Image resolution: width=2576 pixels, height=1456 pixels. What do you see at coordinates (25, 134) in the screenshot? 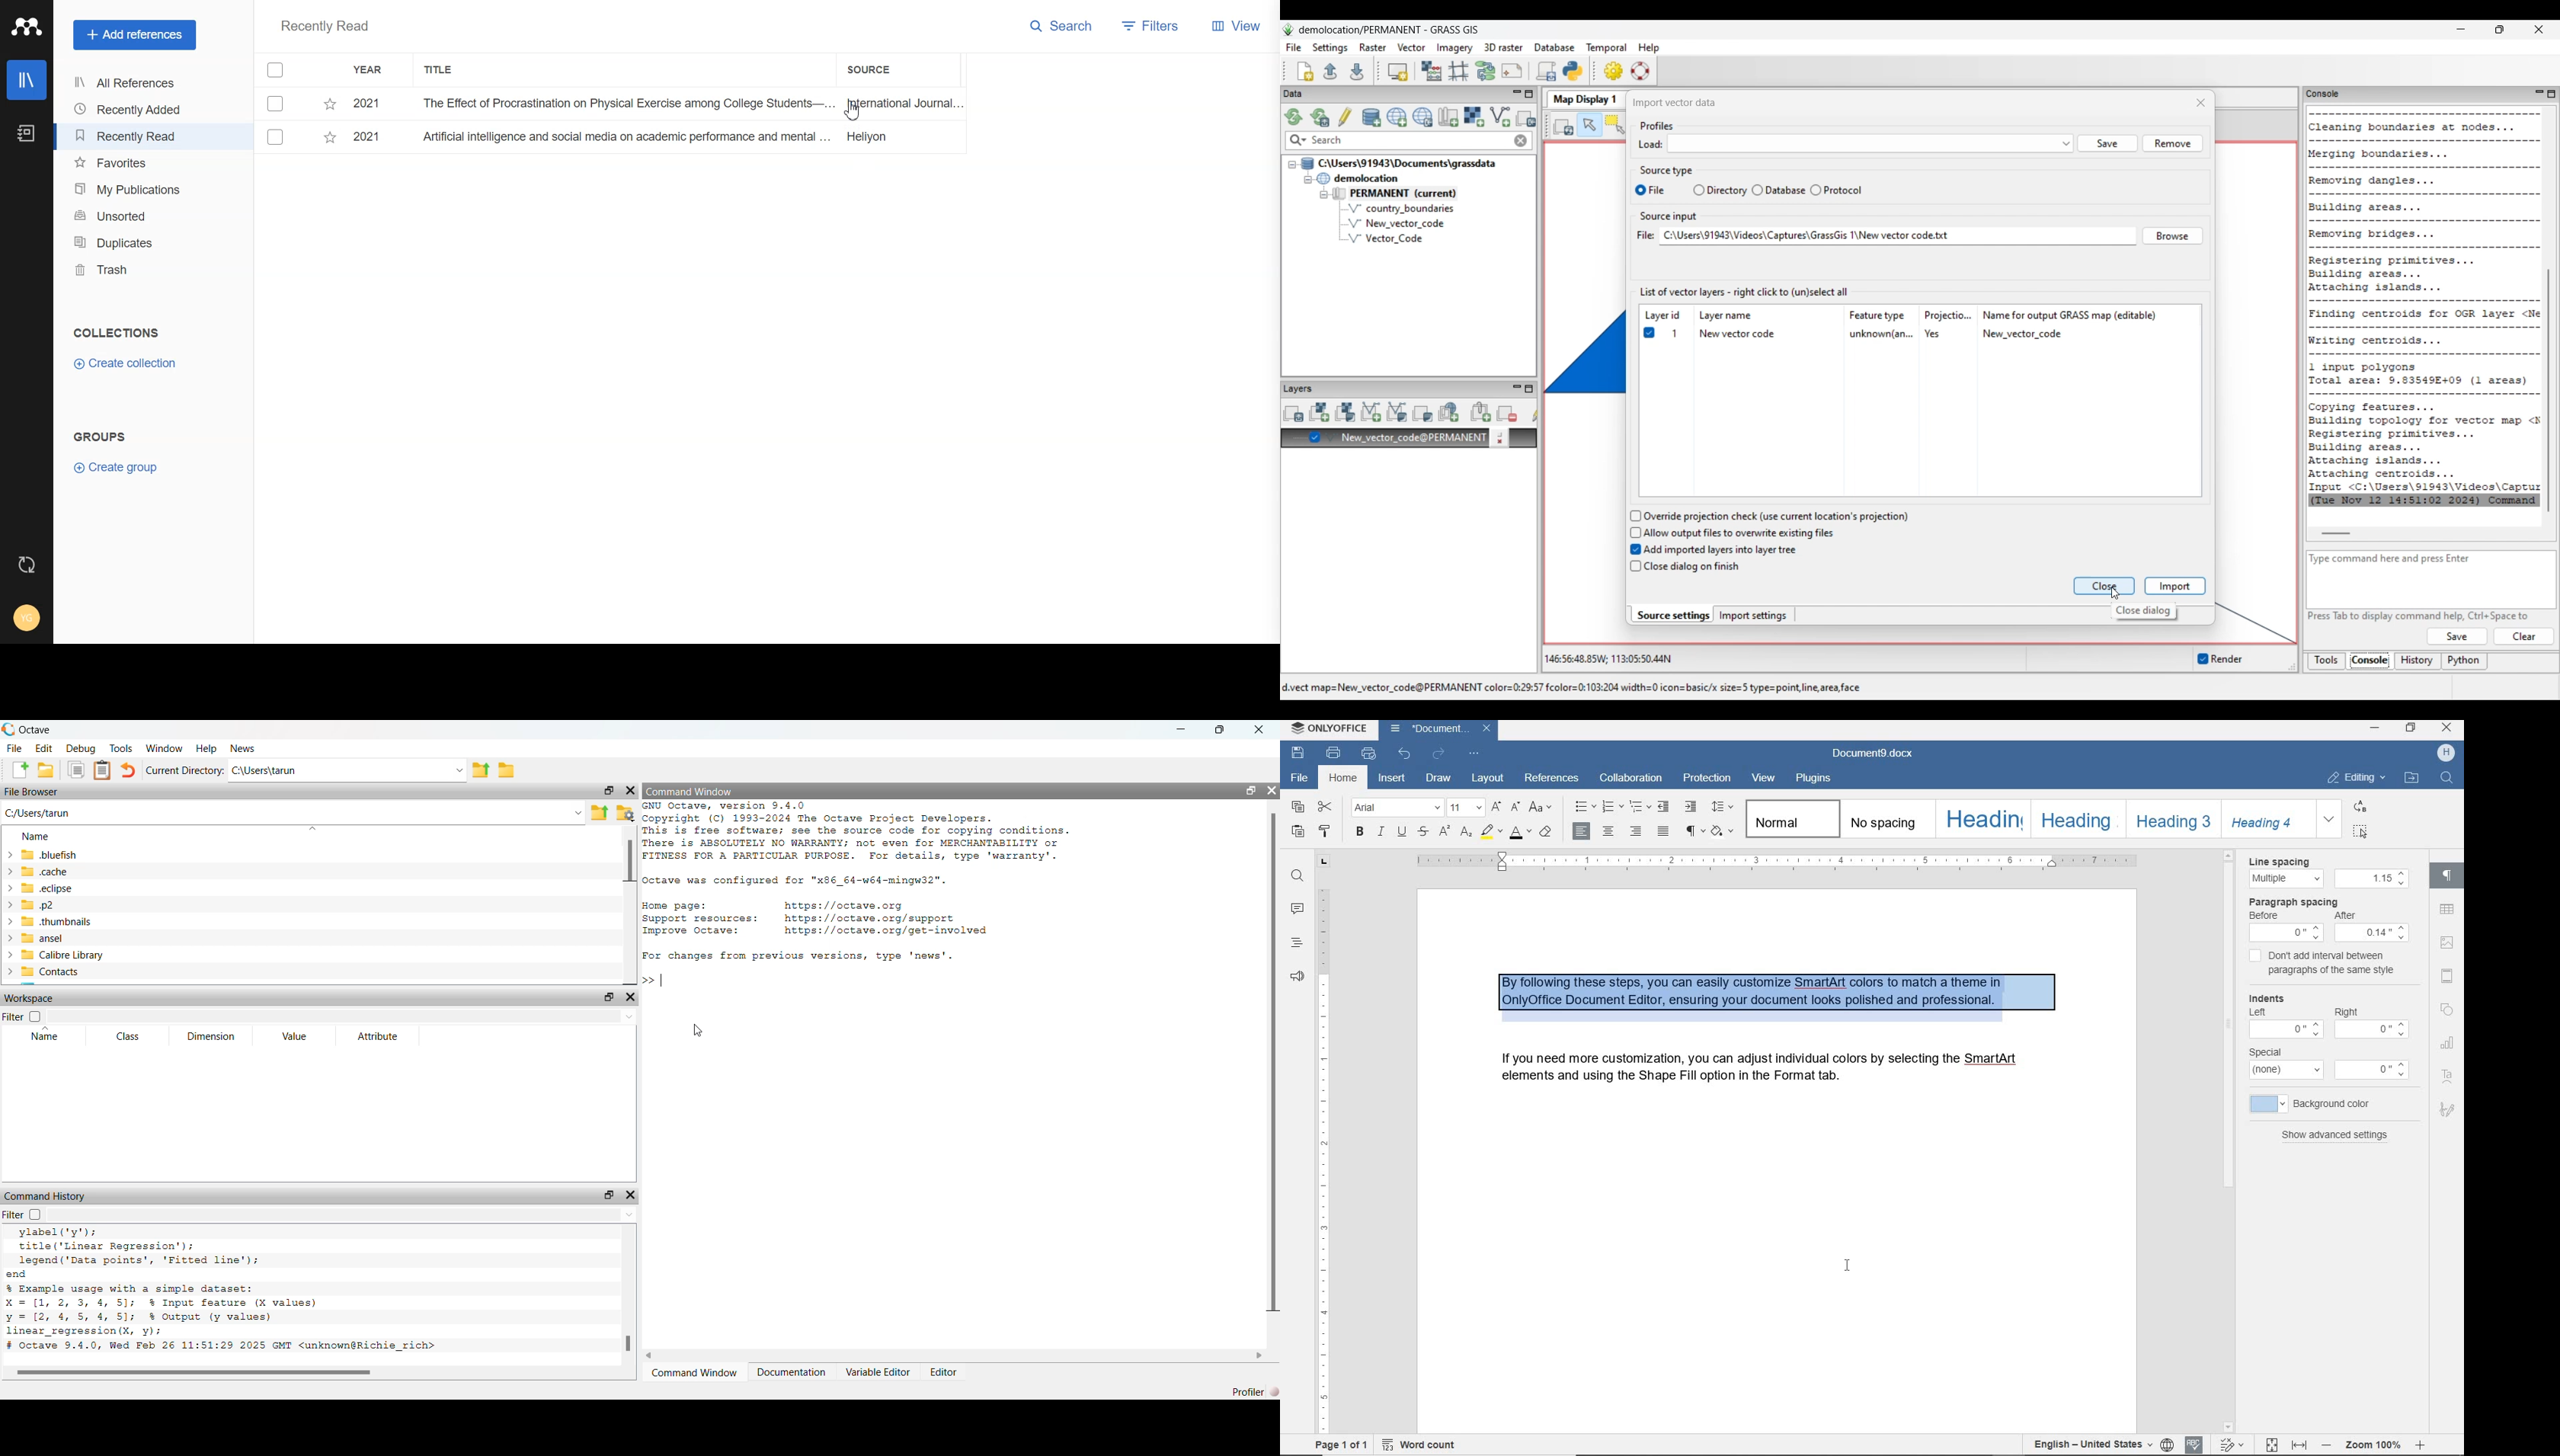
I see `Notebook` at bounding box center [25, 134].